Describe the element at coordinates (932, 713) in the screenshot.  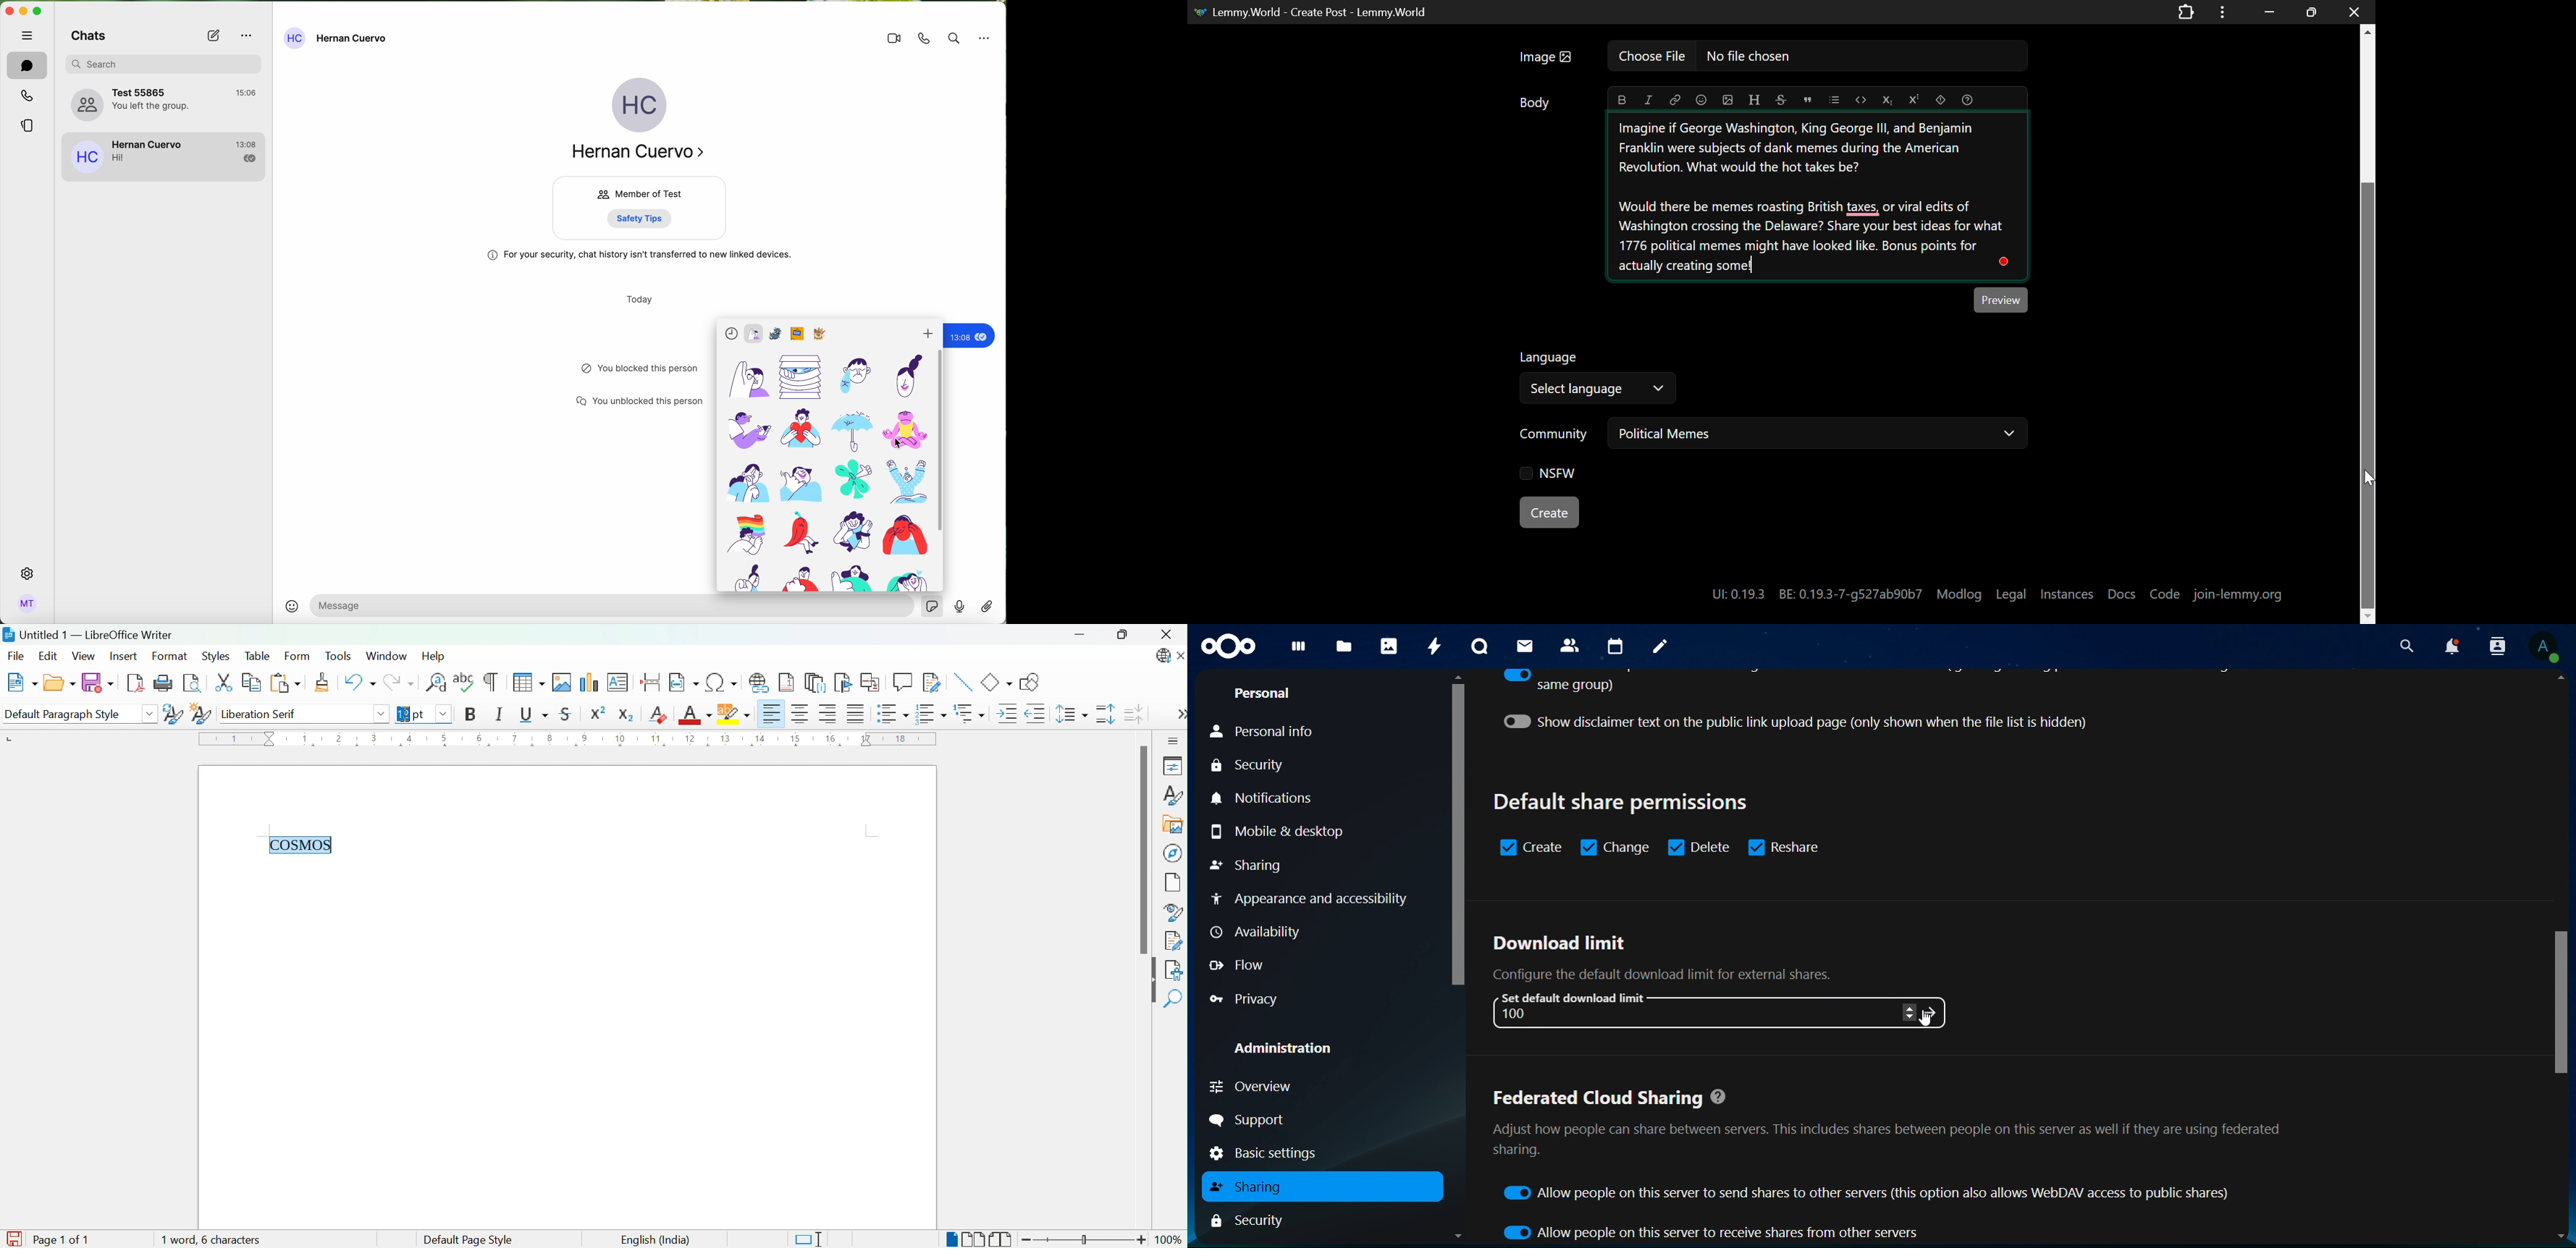
I see `Toggle ordered list` at that location.